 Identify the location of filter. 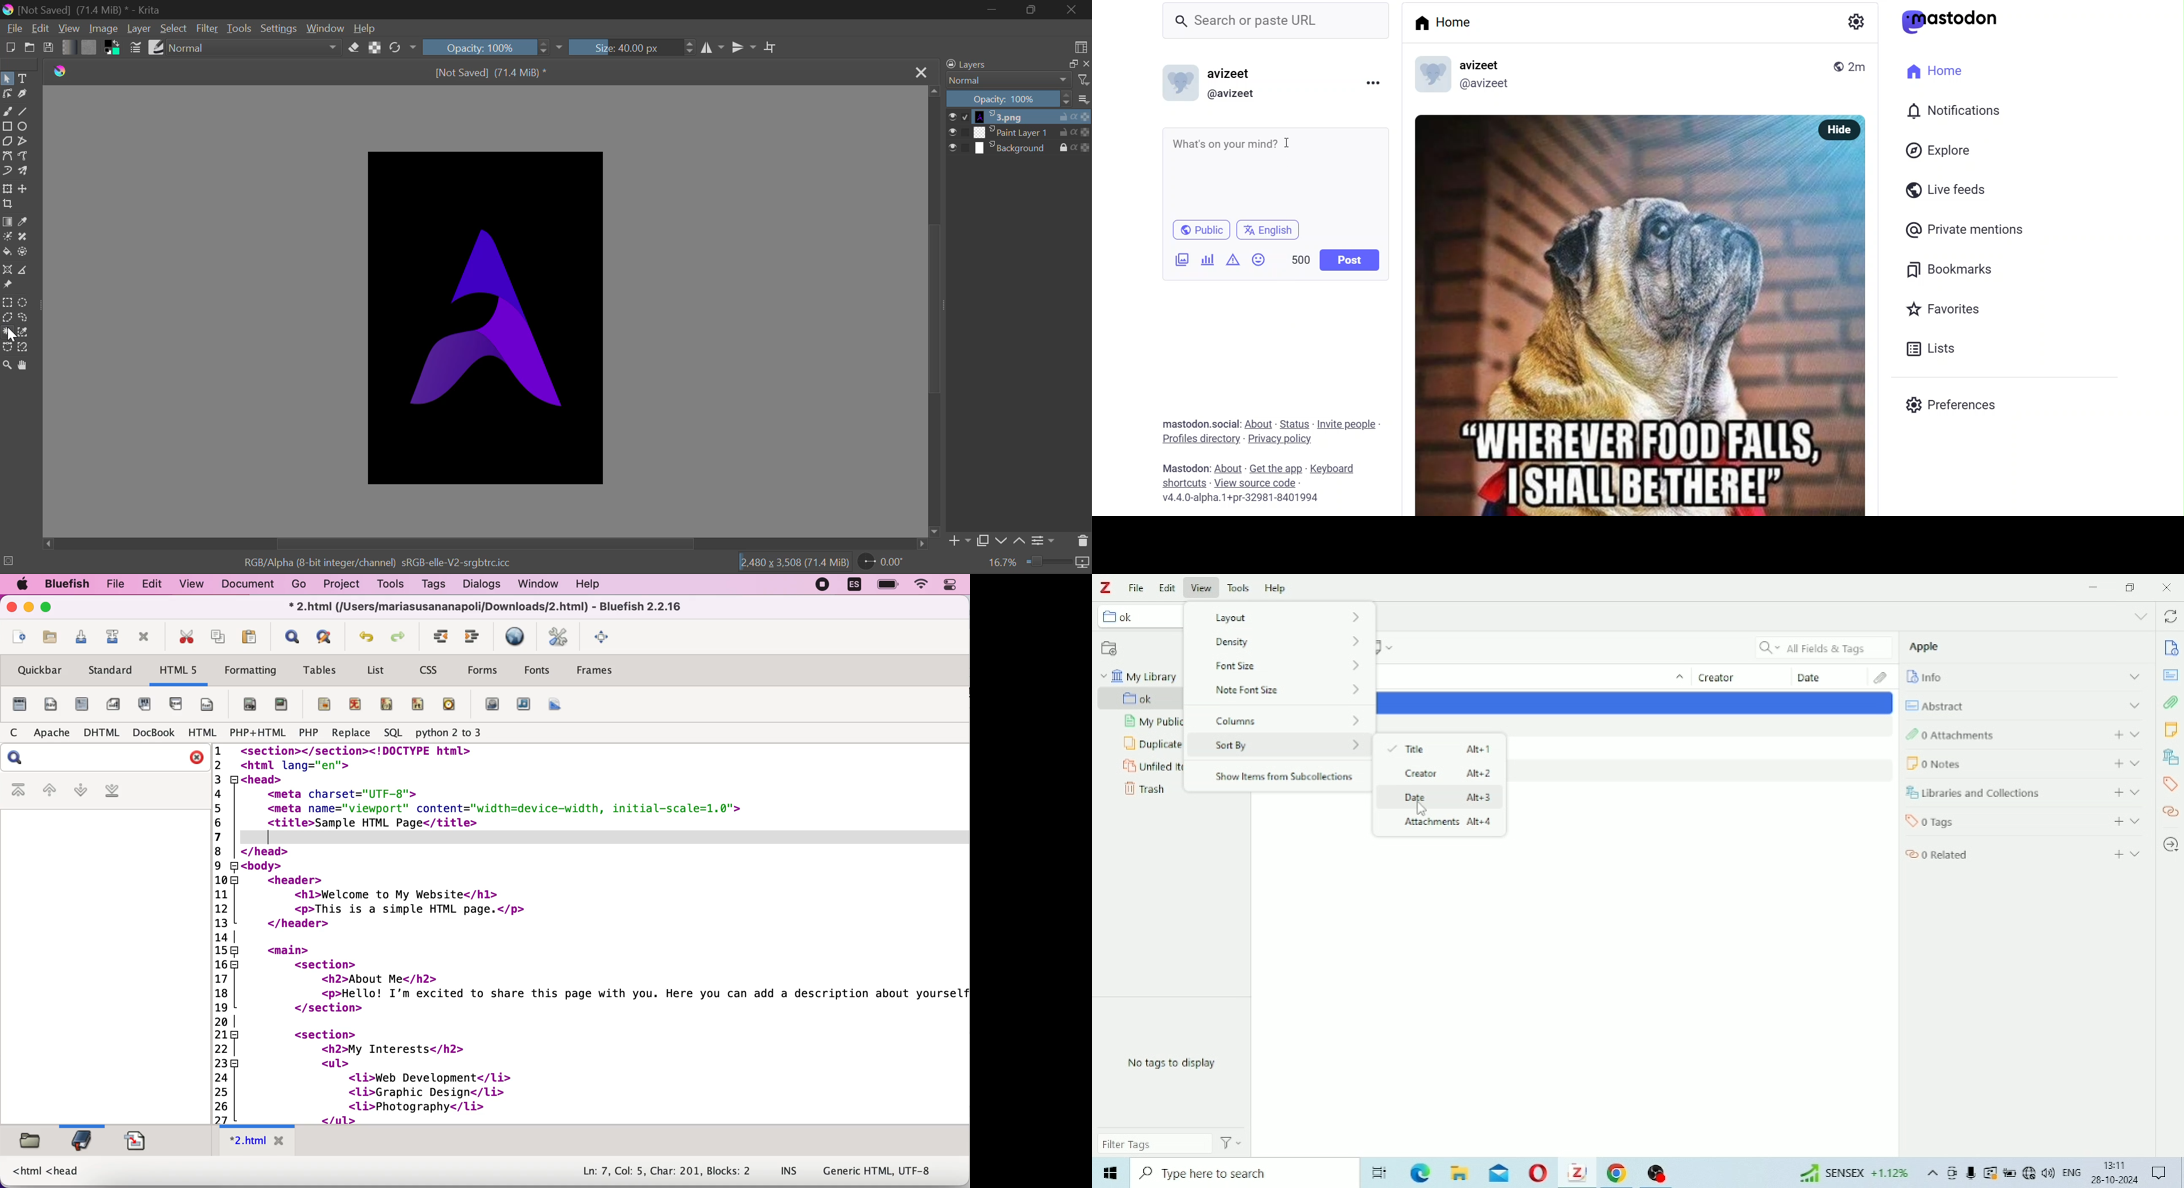
(1082, 82).